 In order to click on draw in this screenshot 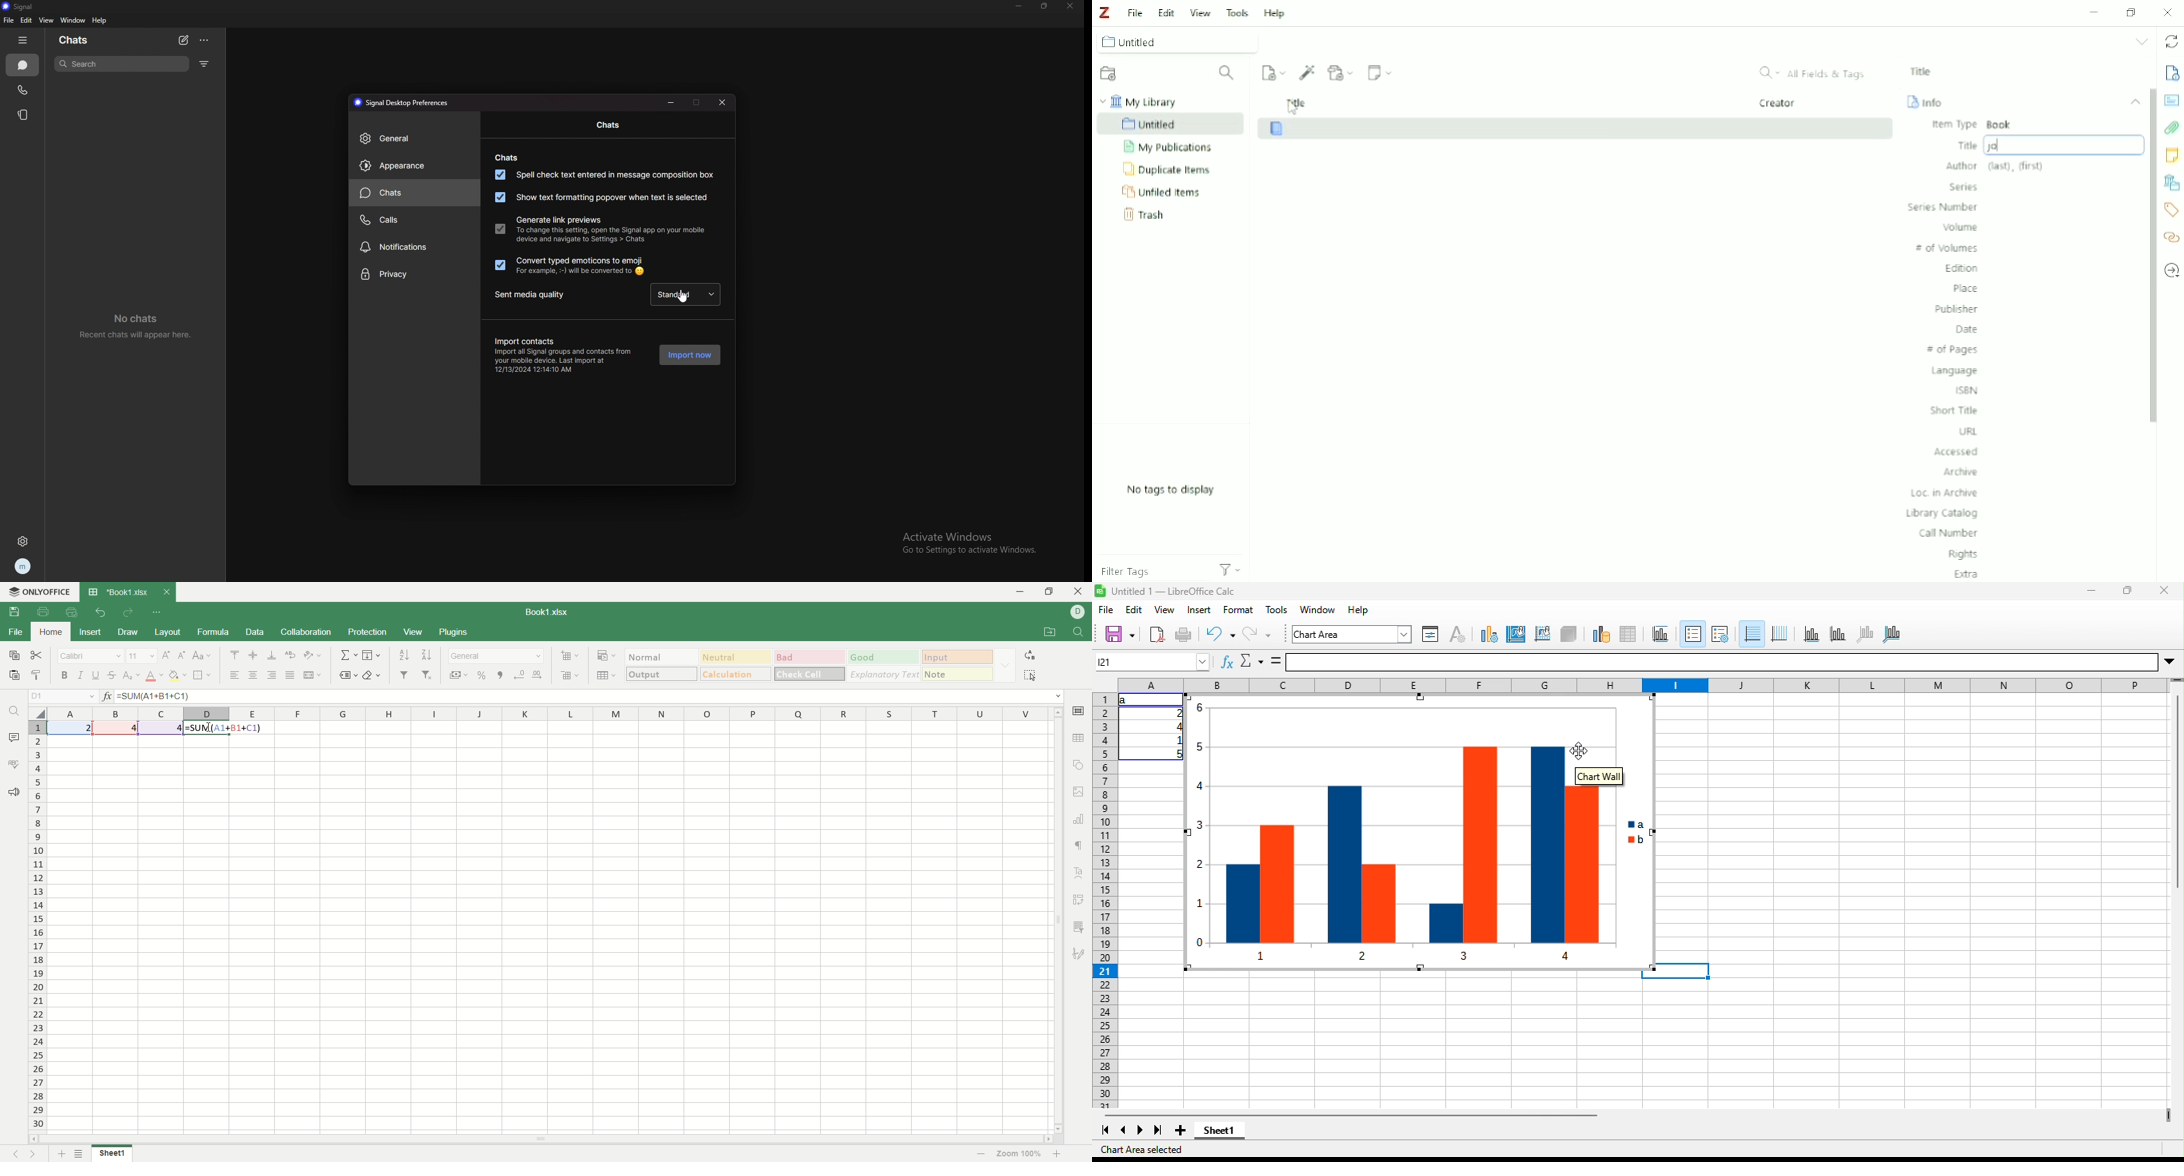, I will do `click(130, 632)`.